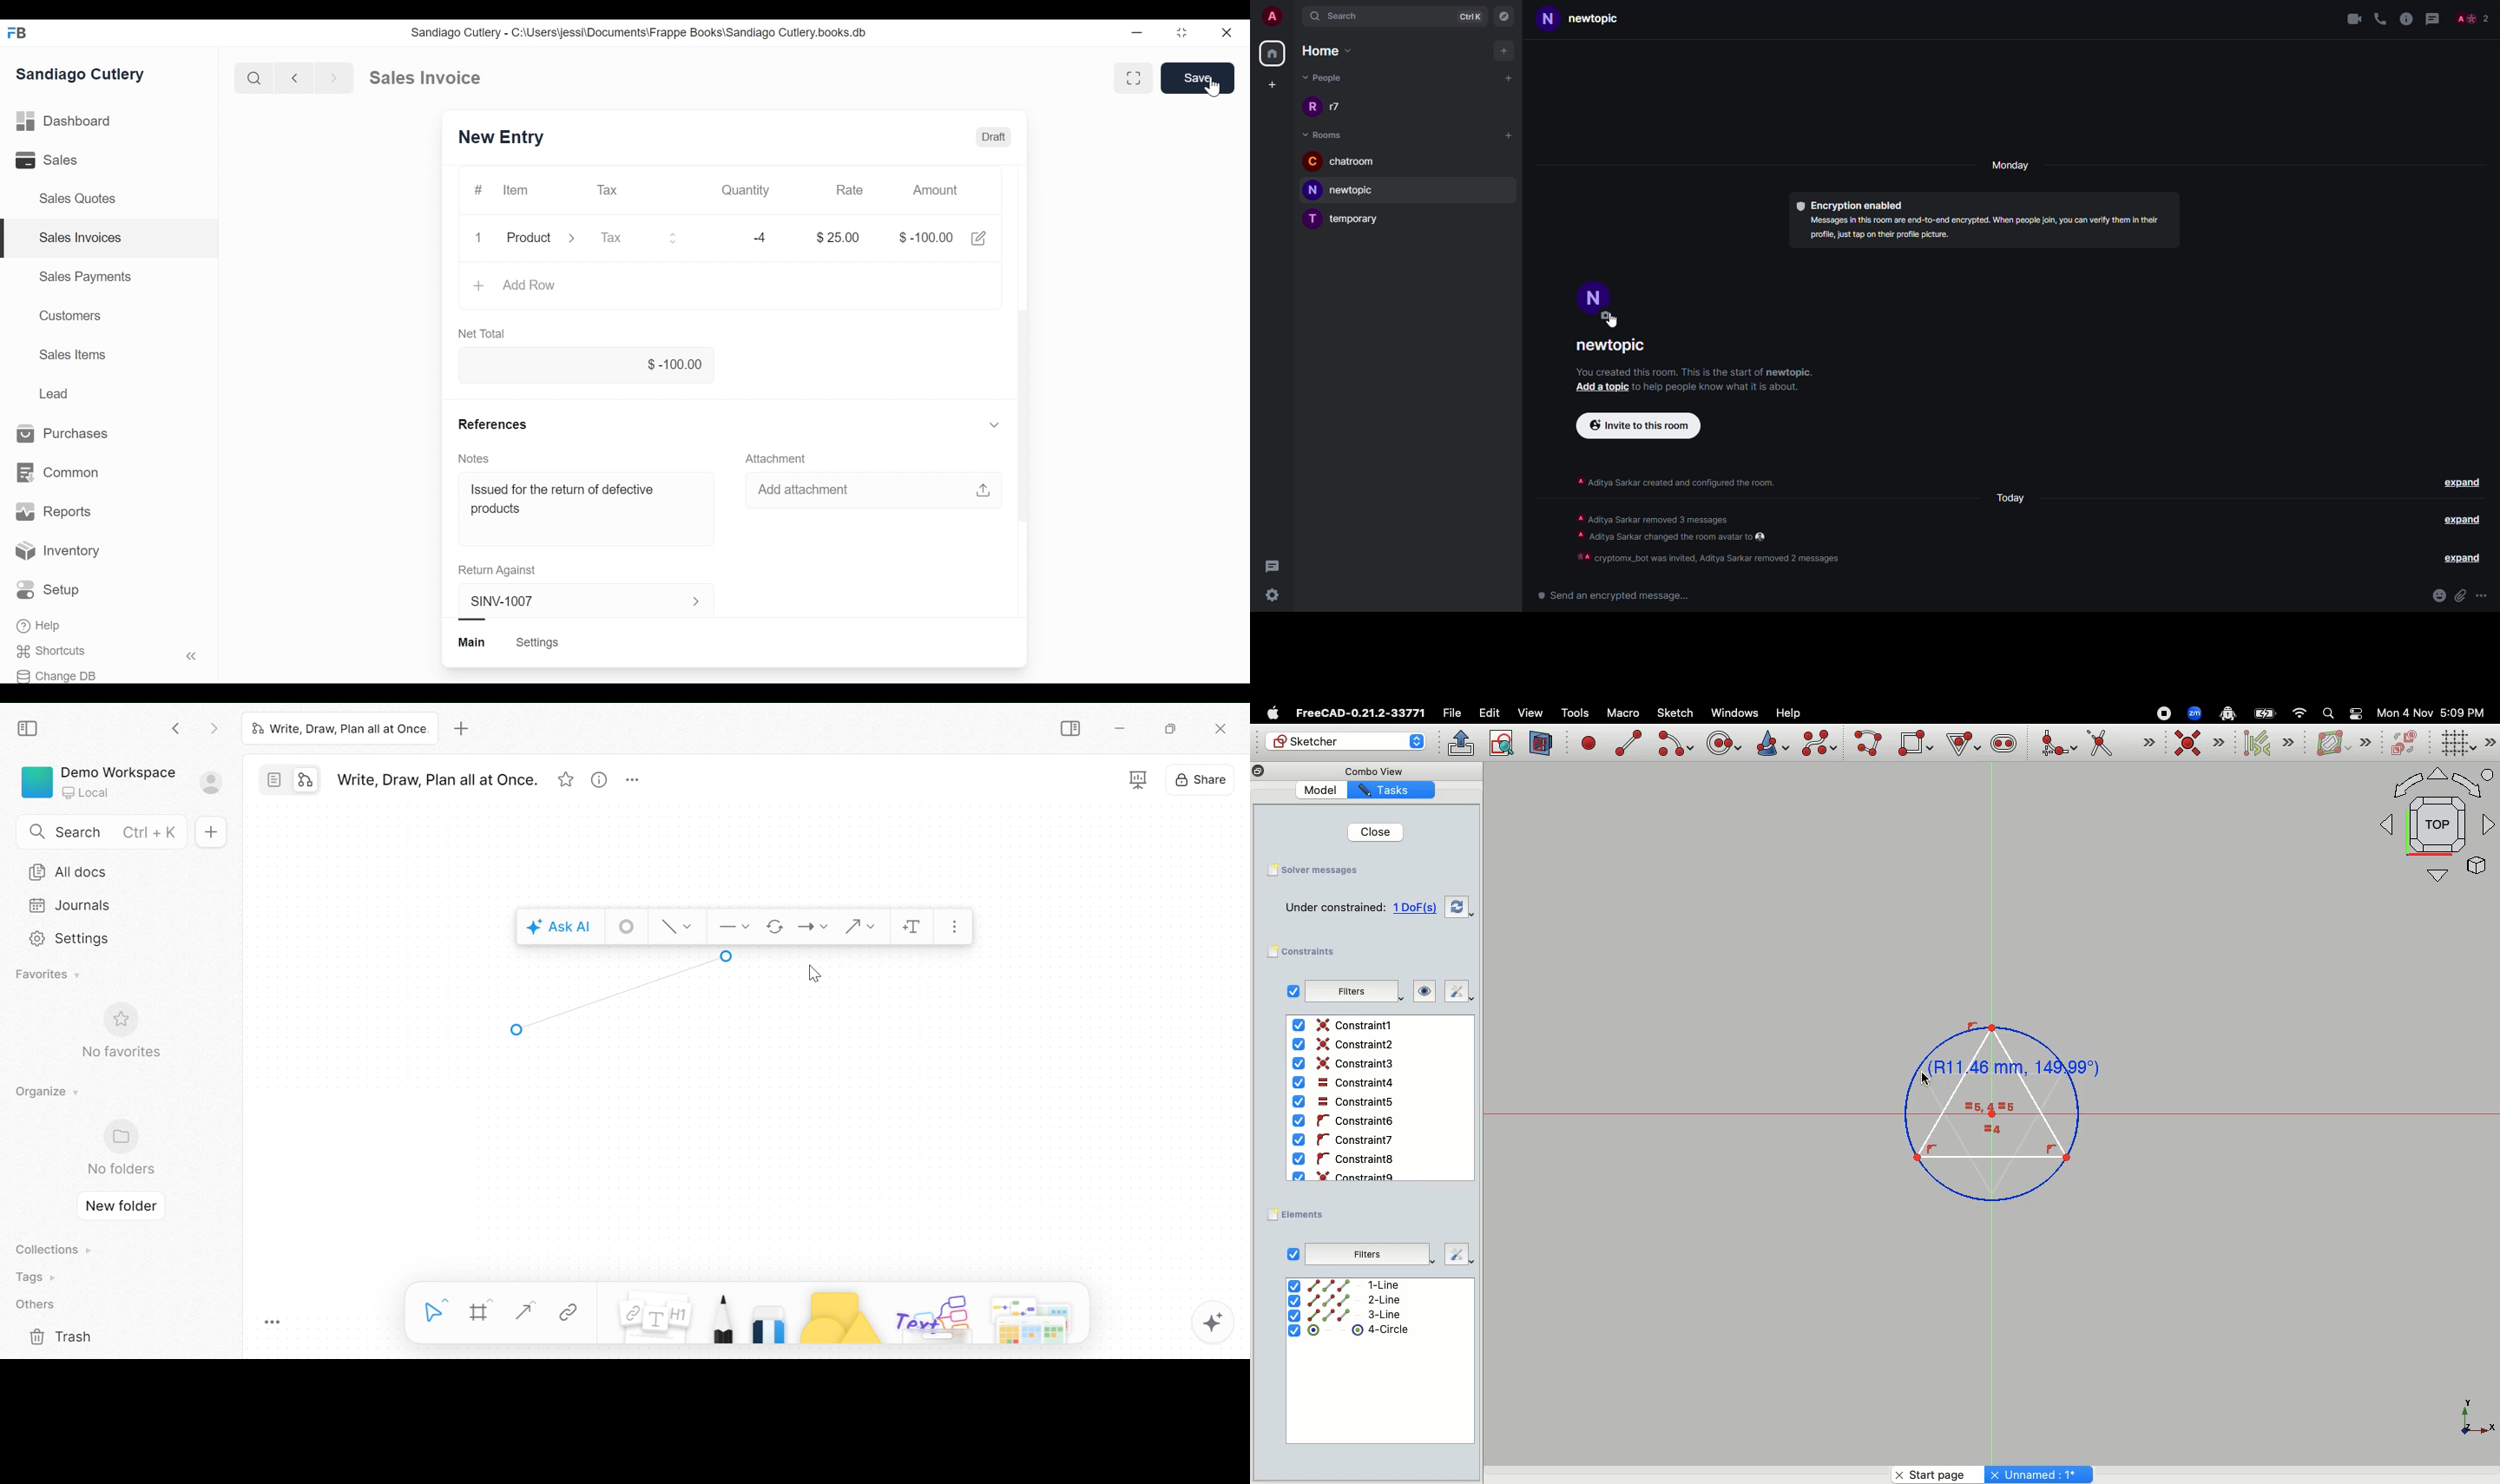 Image resolution: width=2520 pixels, height=1484 pixels. What do you see at coordinates (1345, 1159) in the screenshot?
I see `Constraint8` at bounding box center [1345, 1159].